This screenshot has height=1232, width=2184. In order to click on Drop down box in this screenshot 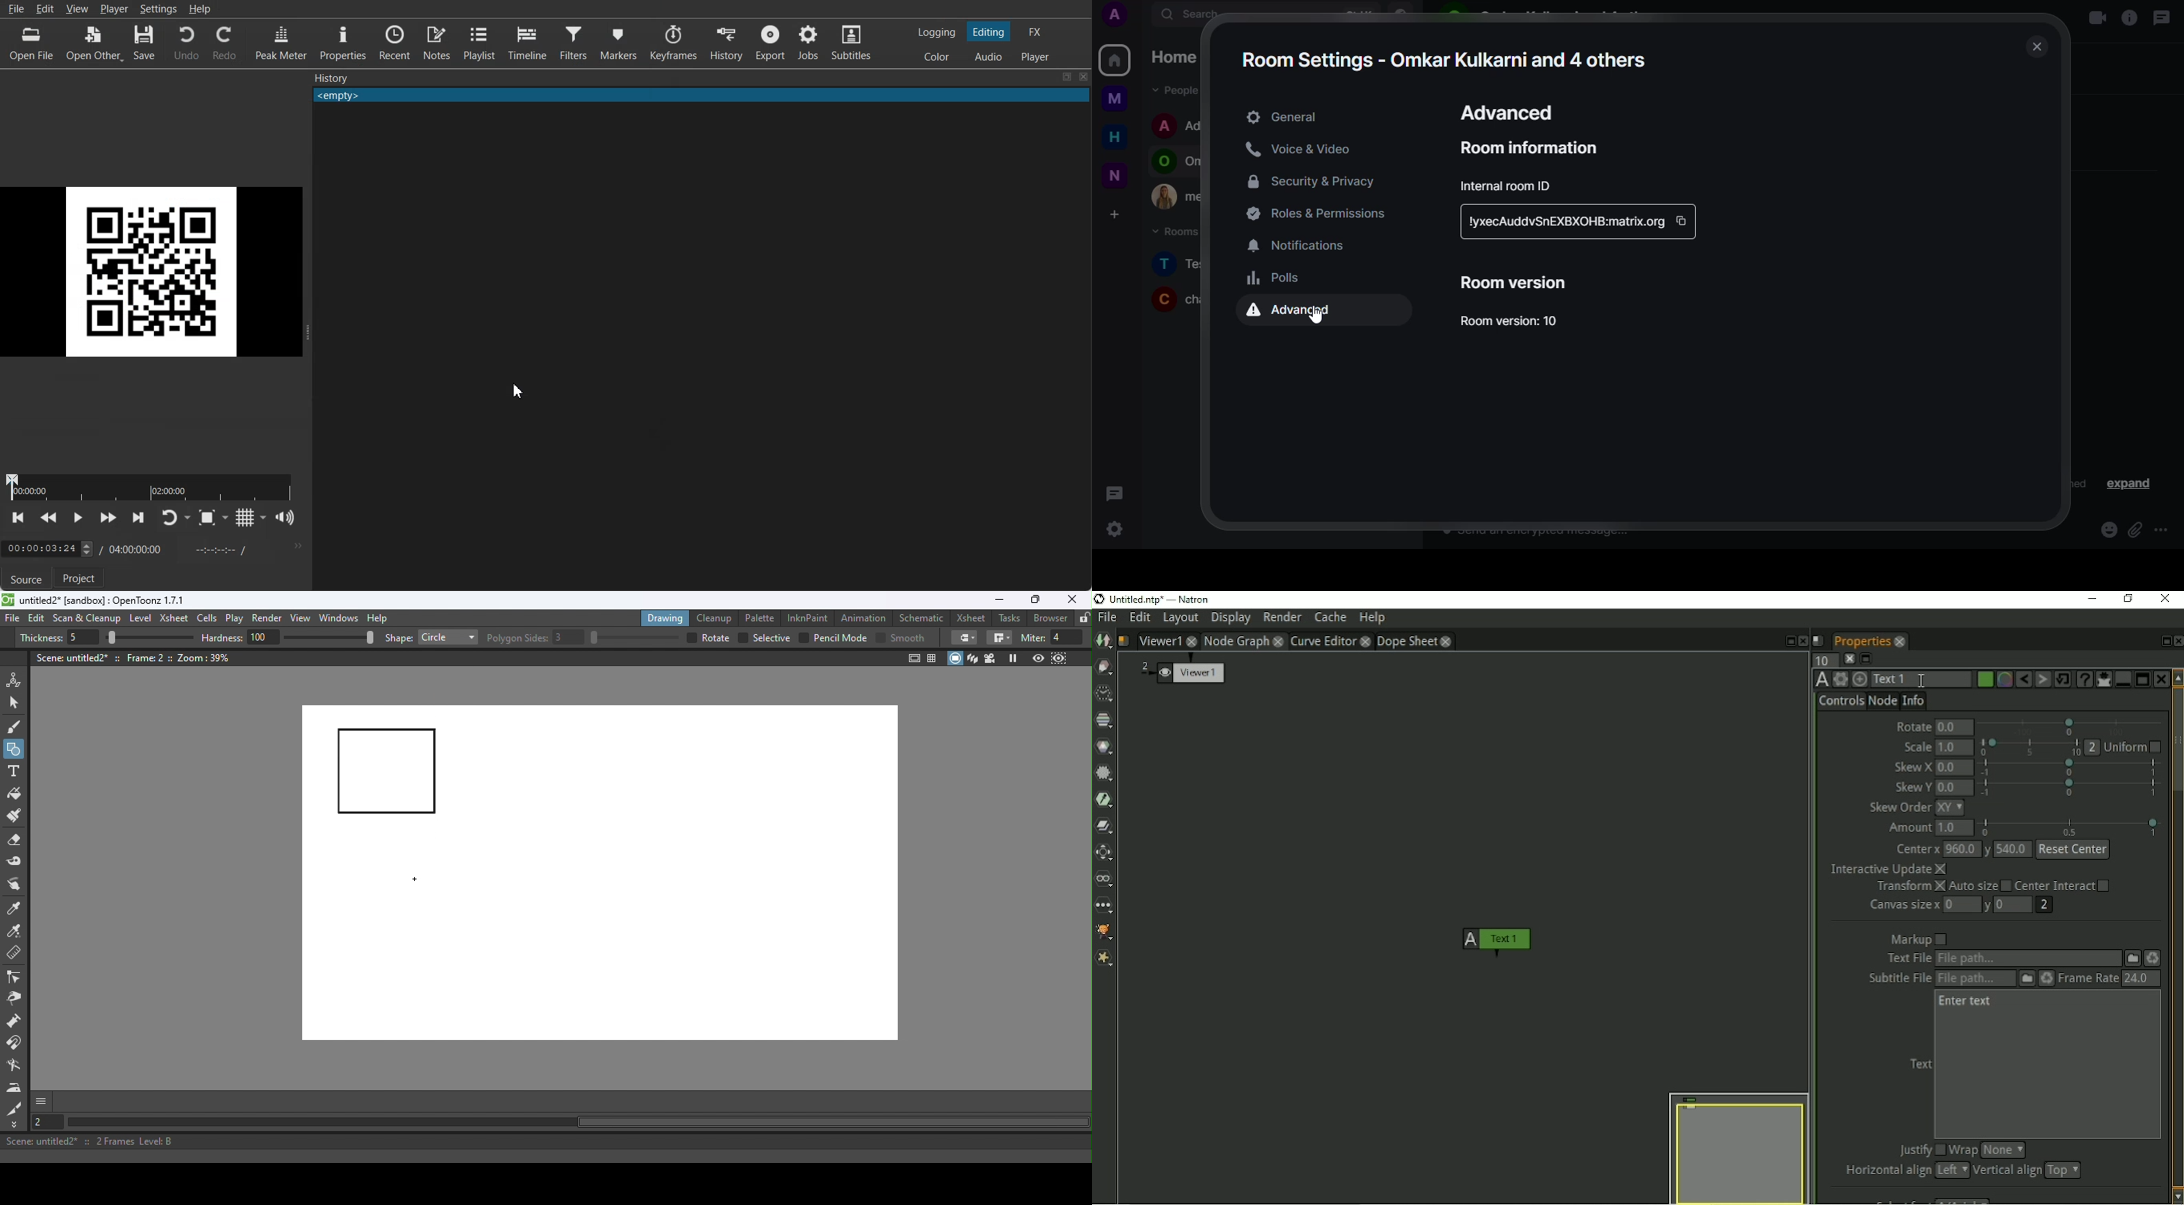, I will do `click(226, 518)`.